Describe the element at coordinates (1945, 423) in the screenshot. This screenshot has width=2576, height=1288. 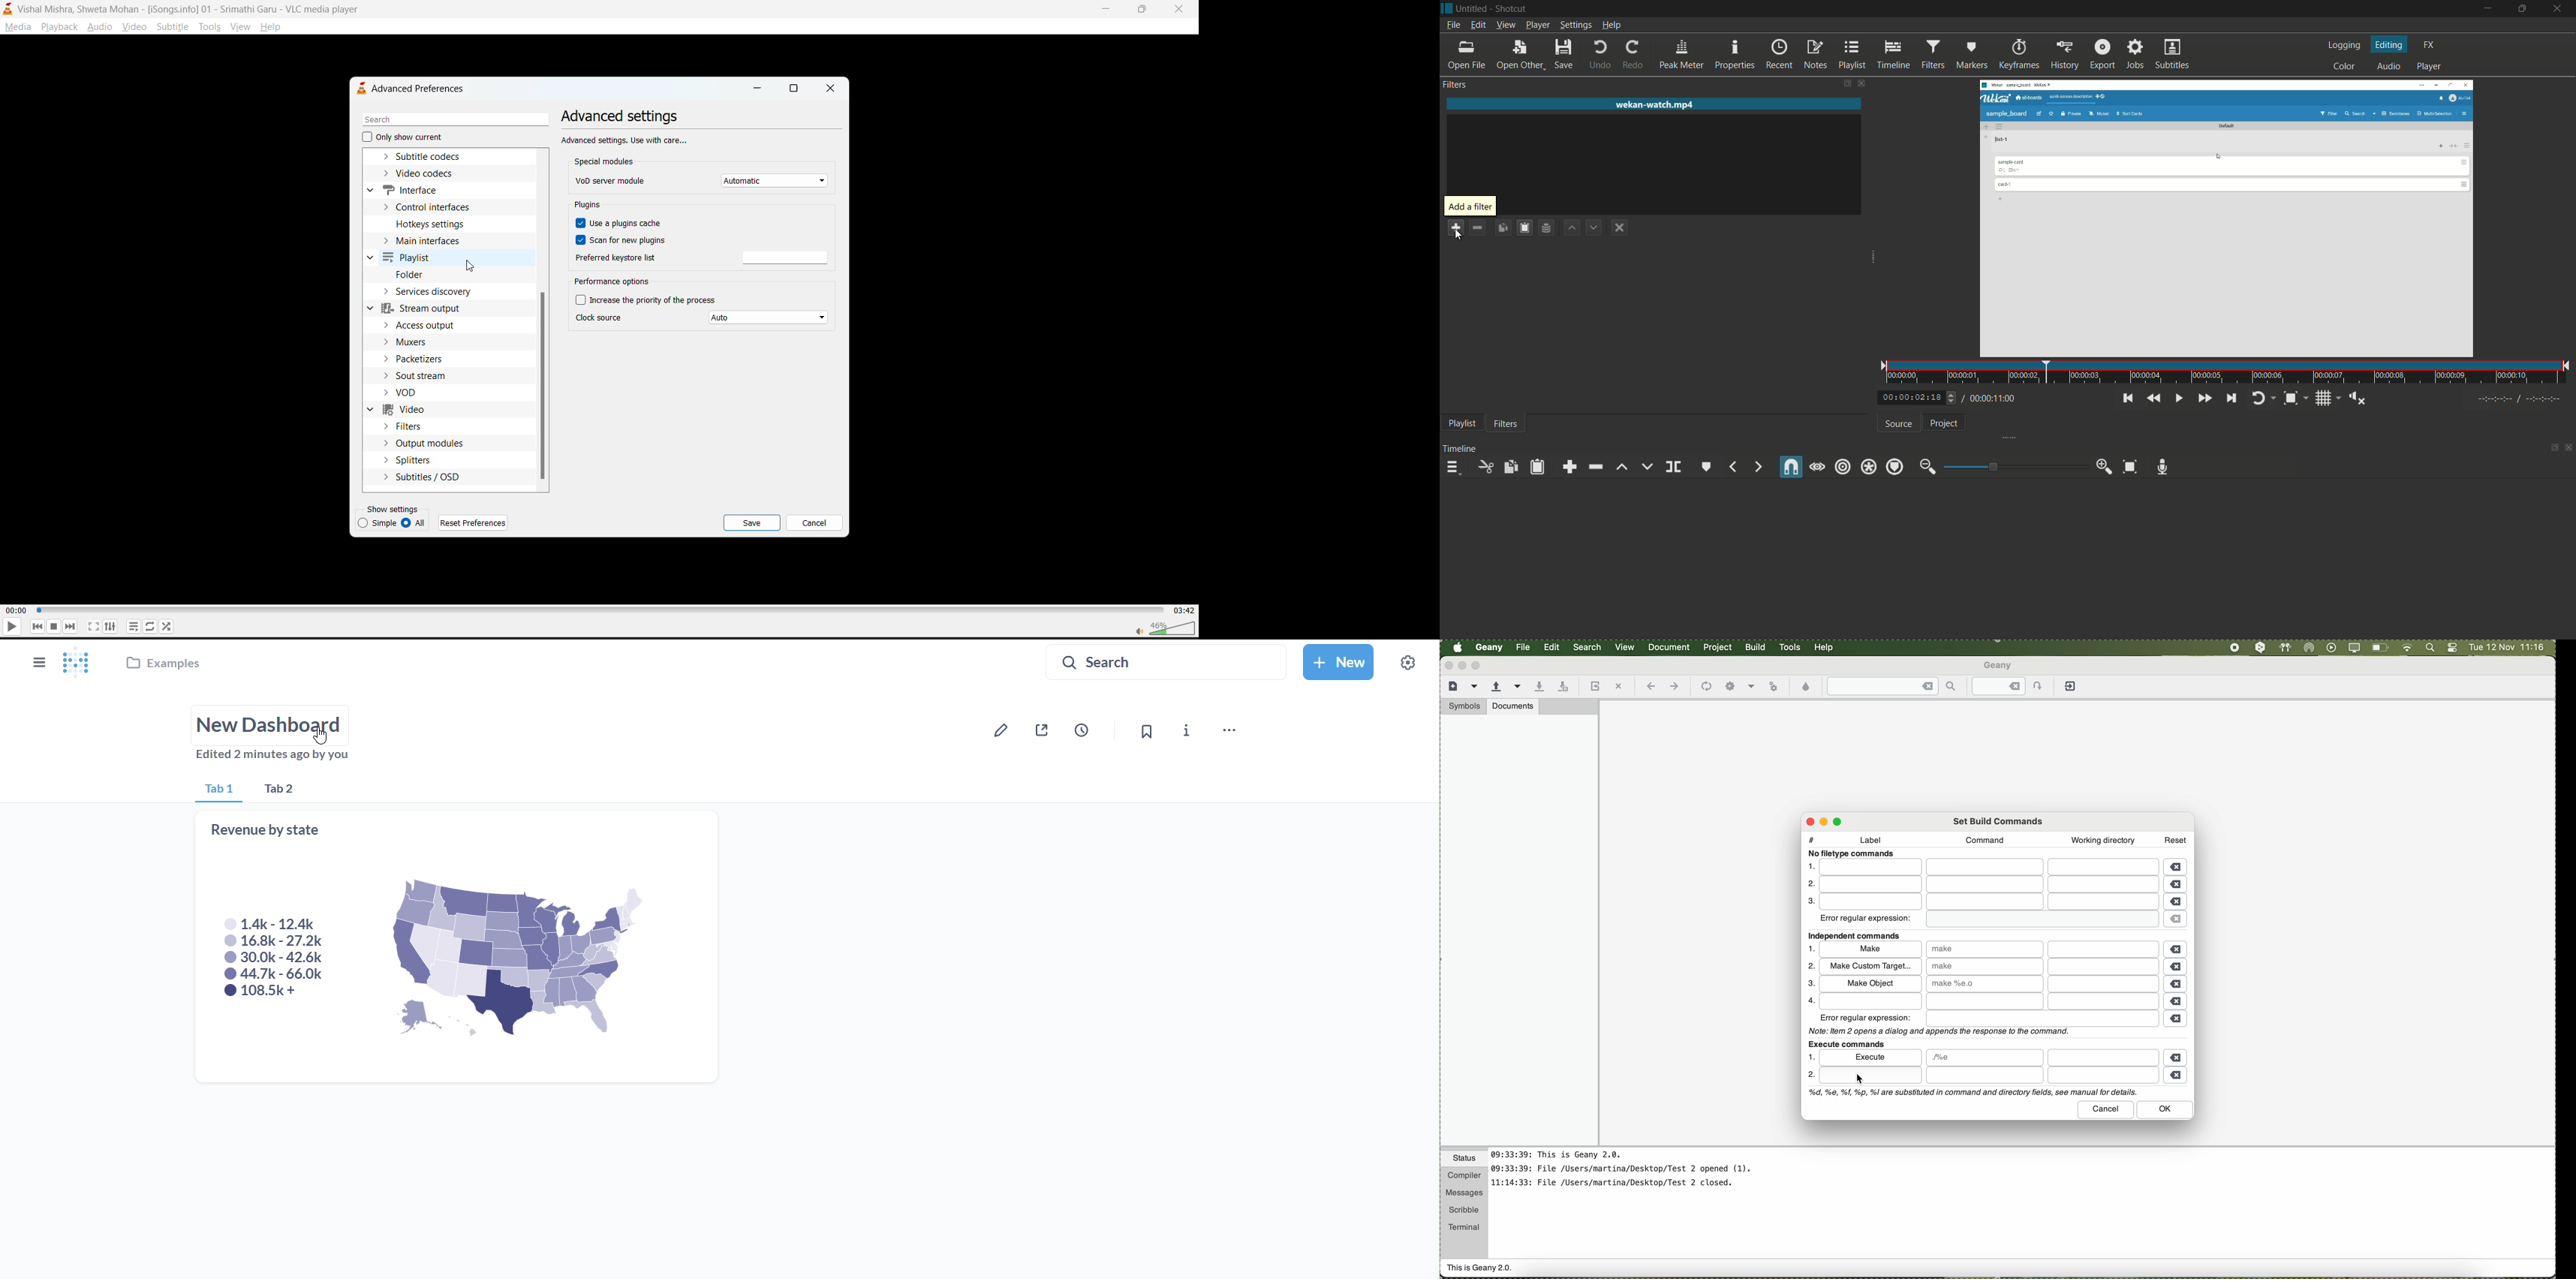
I see `project` at that location.